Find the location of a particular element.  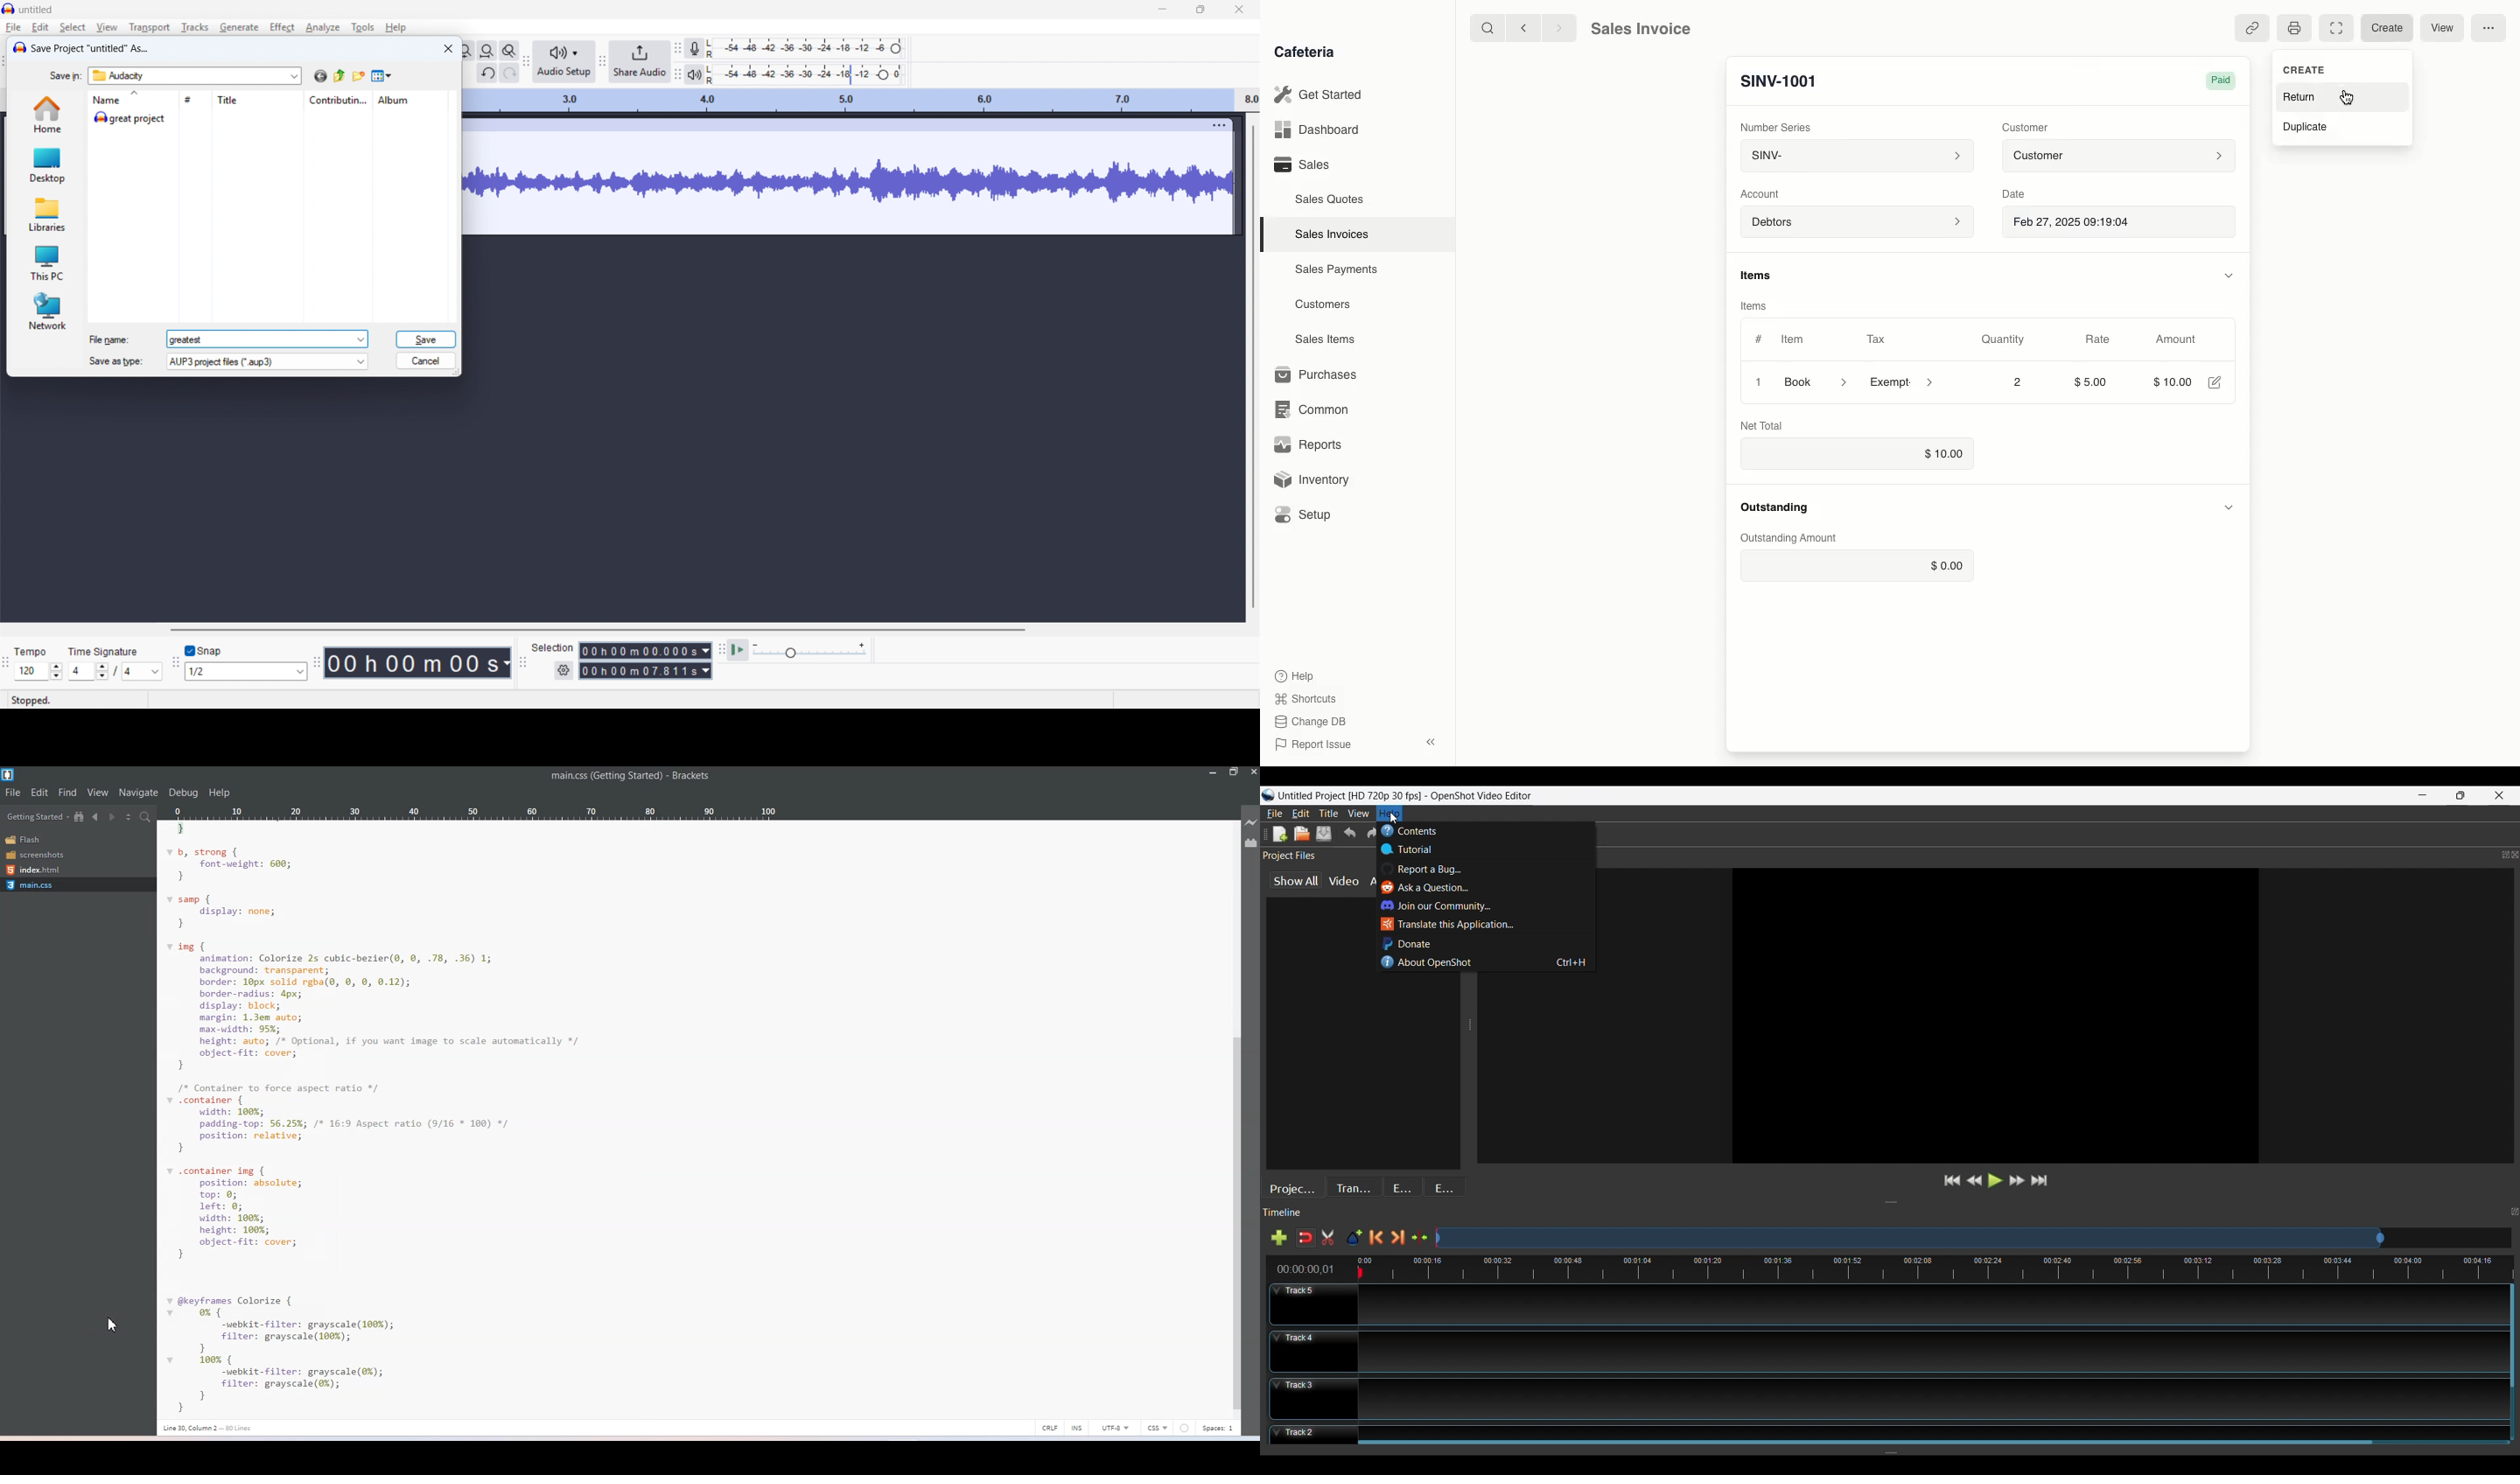

playback metre is located at coordinates (694, 75).